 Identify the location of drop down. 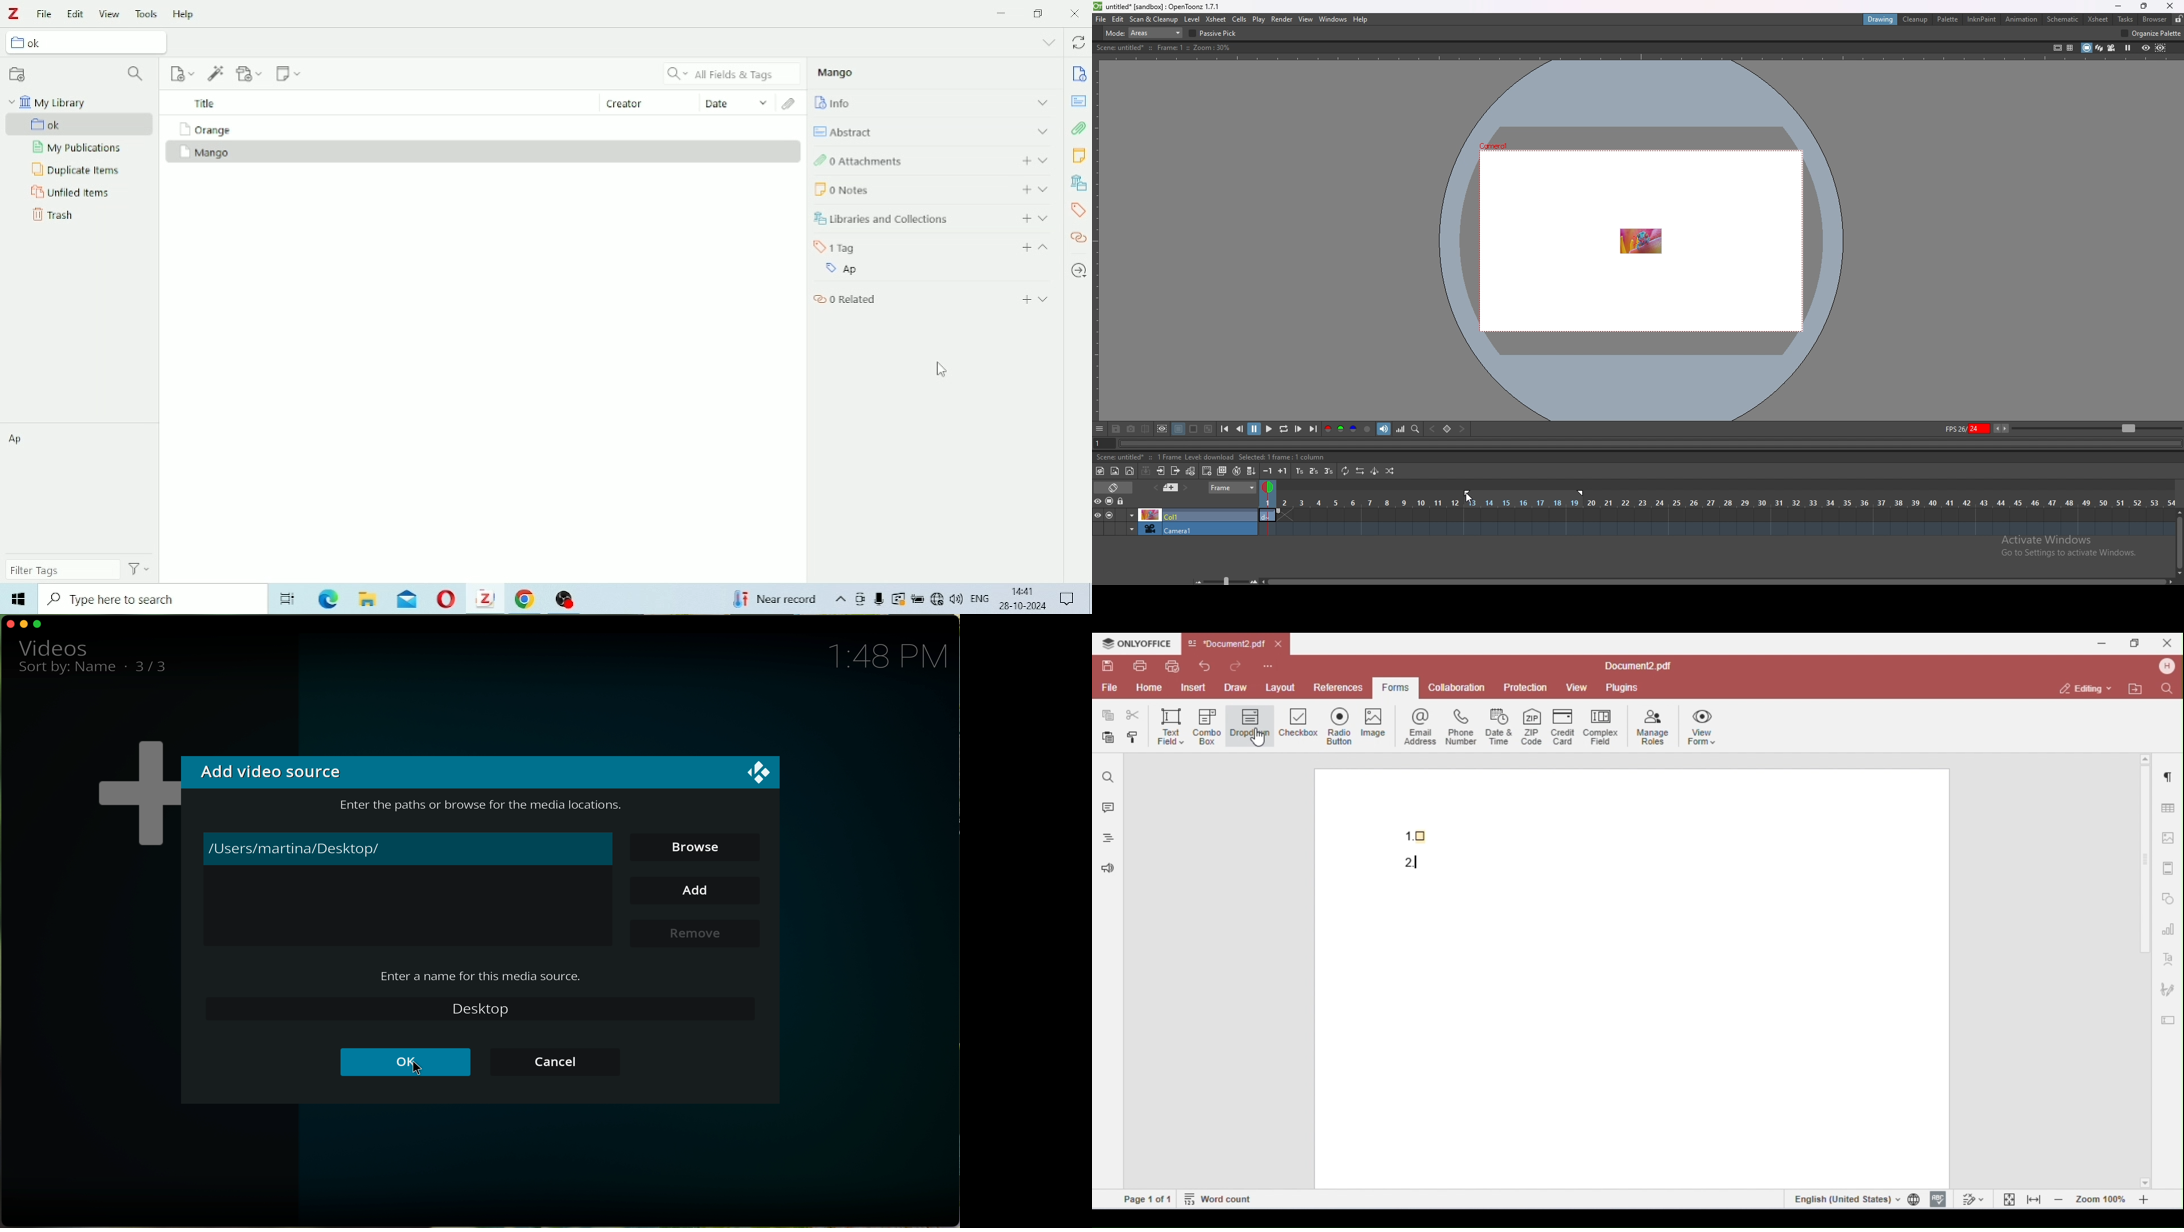
(1250, 724).